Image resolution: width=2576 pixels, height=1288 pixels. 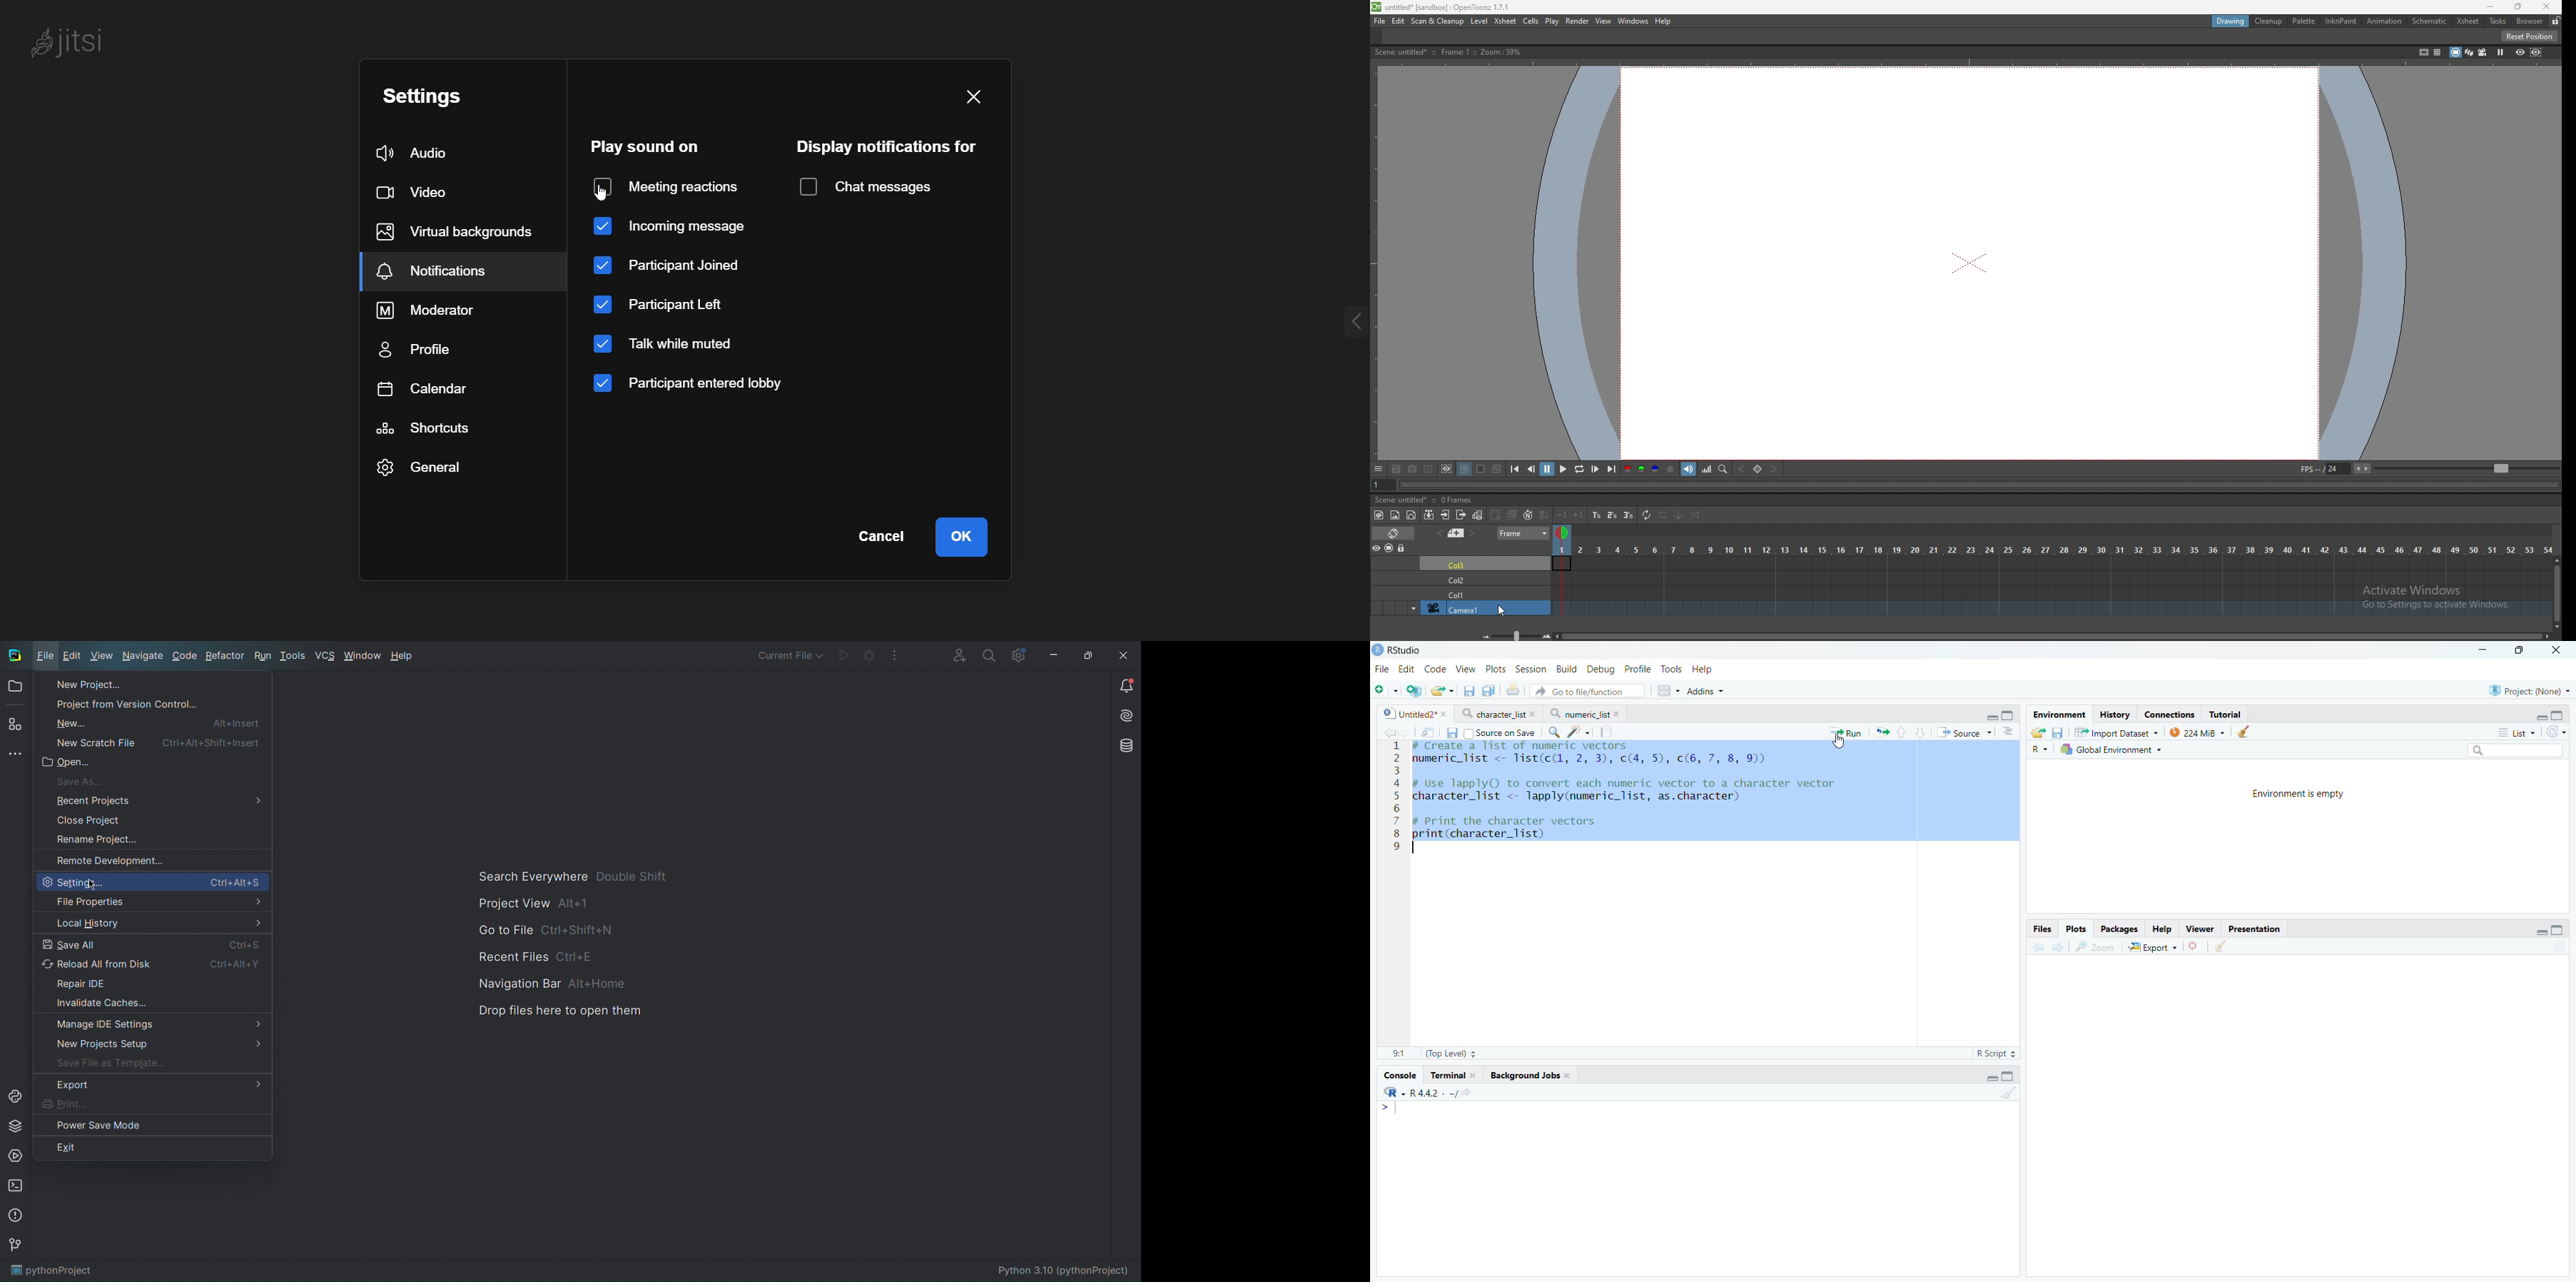 I want to click on Run current line, so click(x=1844, y=733).